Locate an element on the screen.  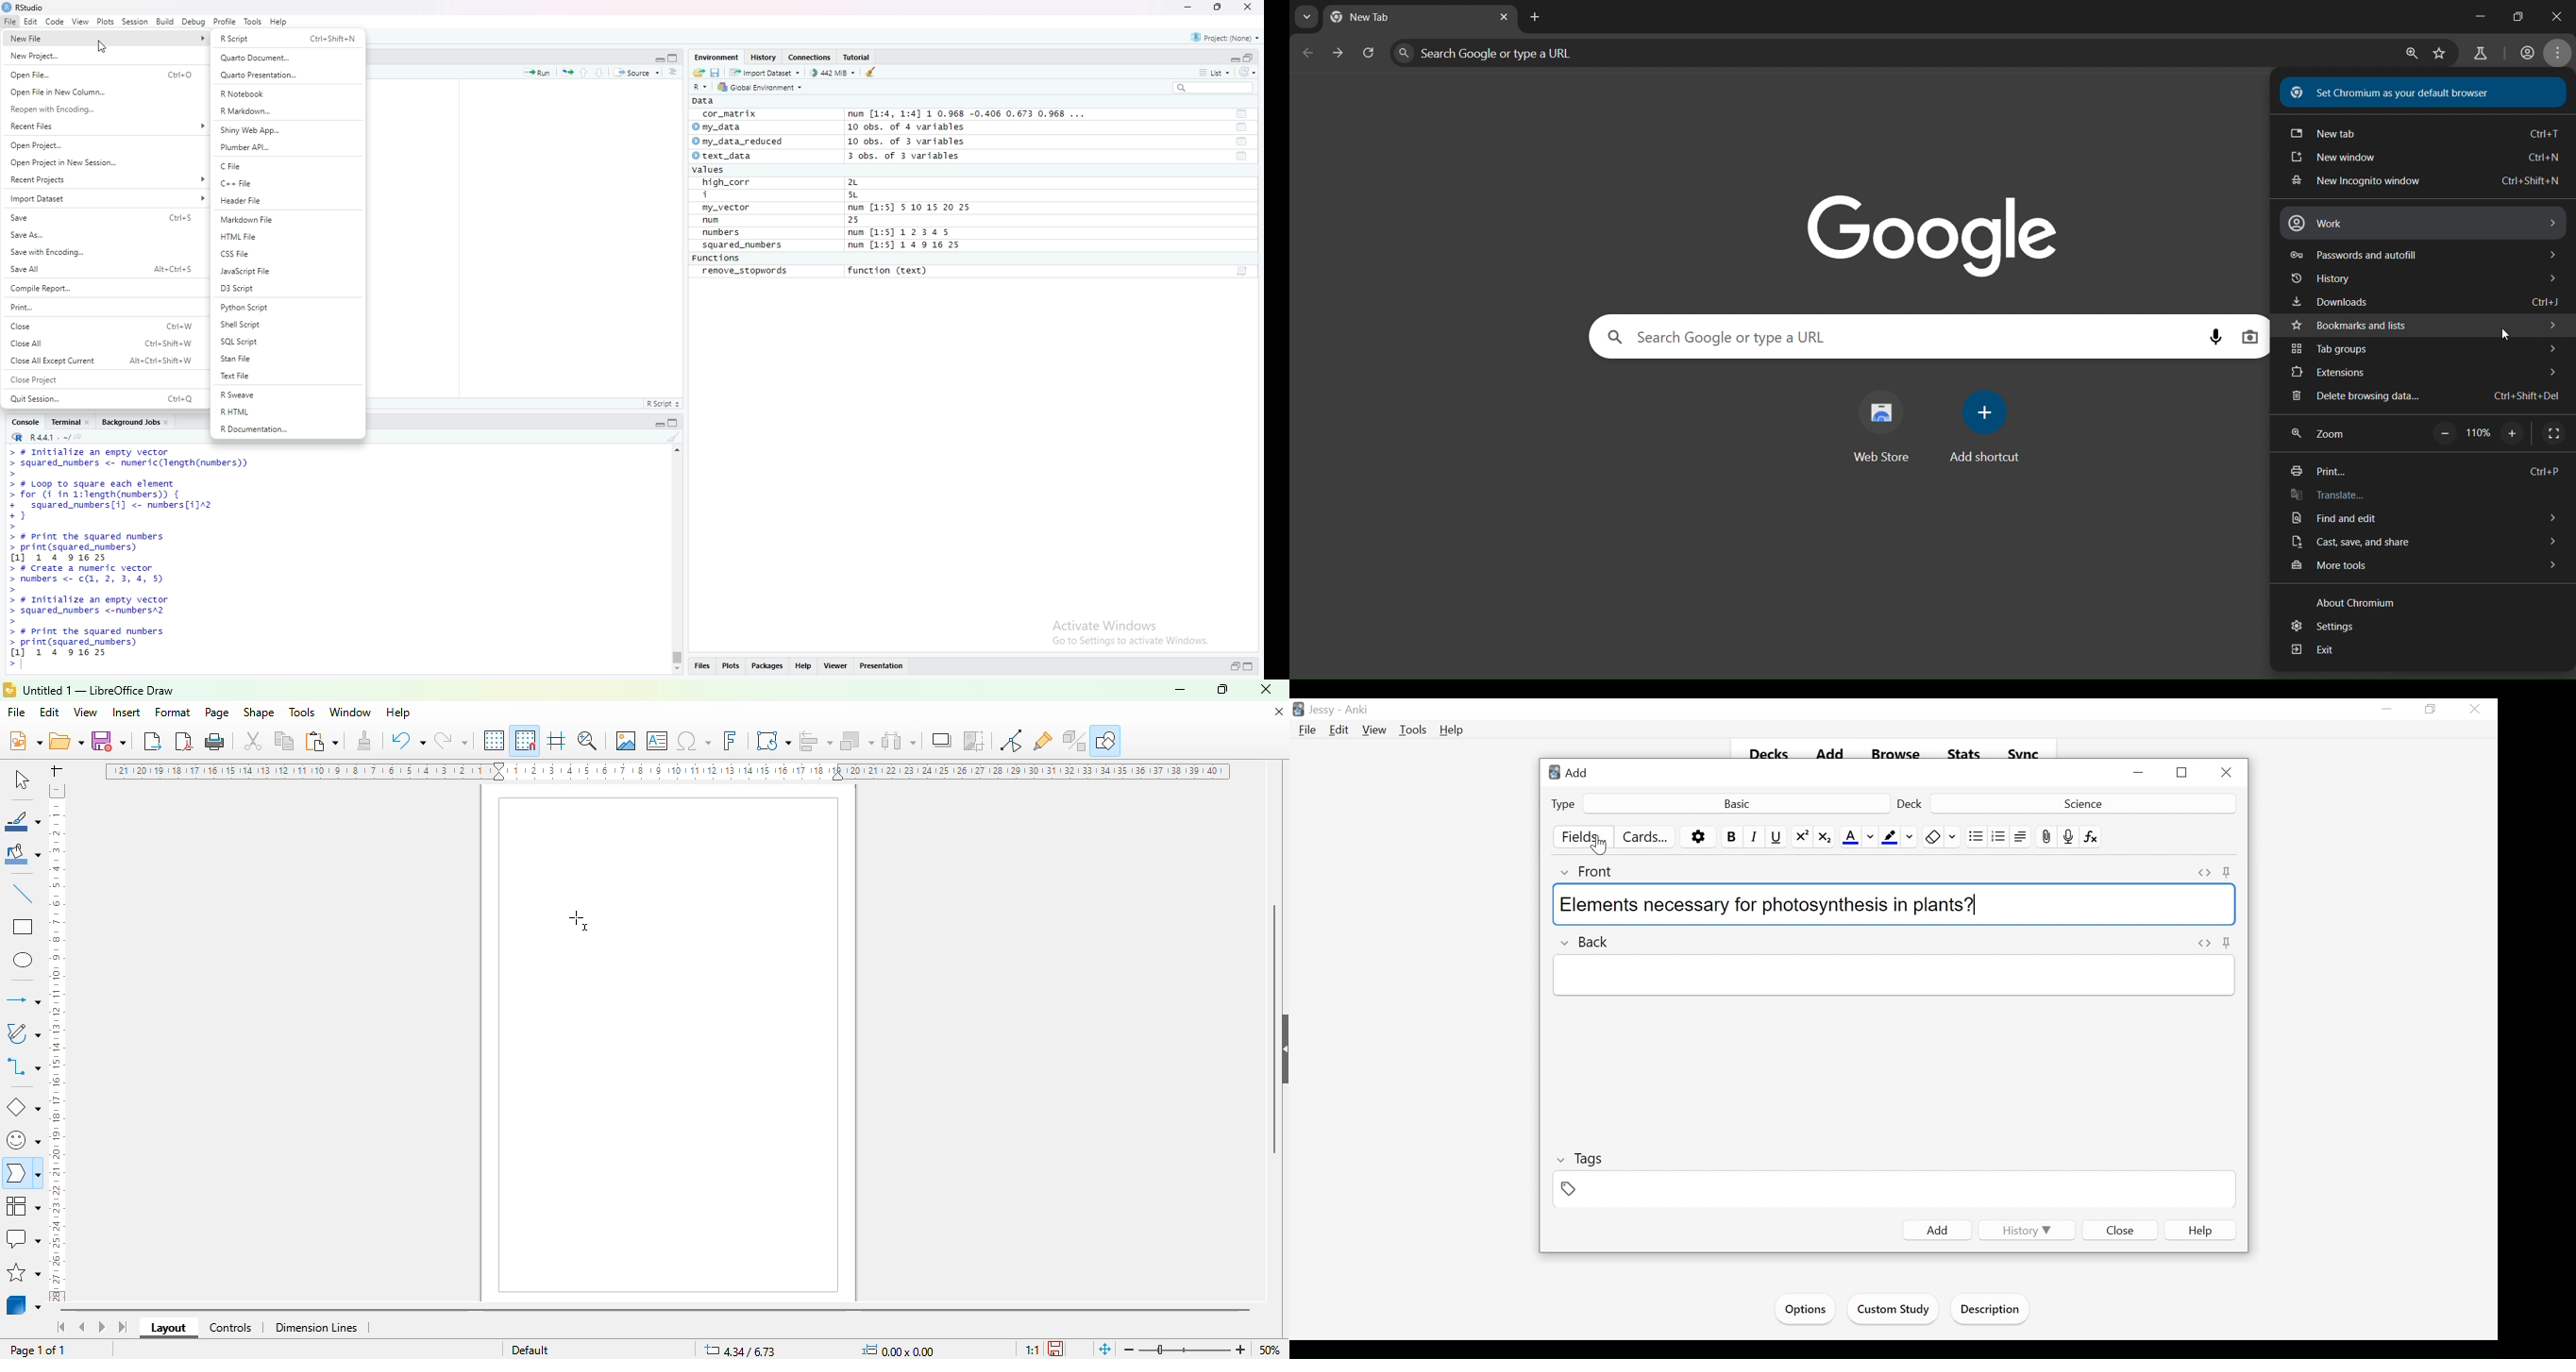
‘Quarto Document... is located at coordinates (288, 59).